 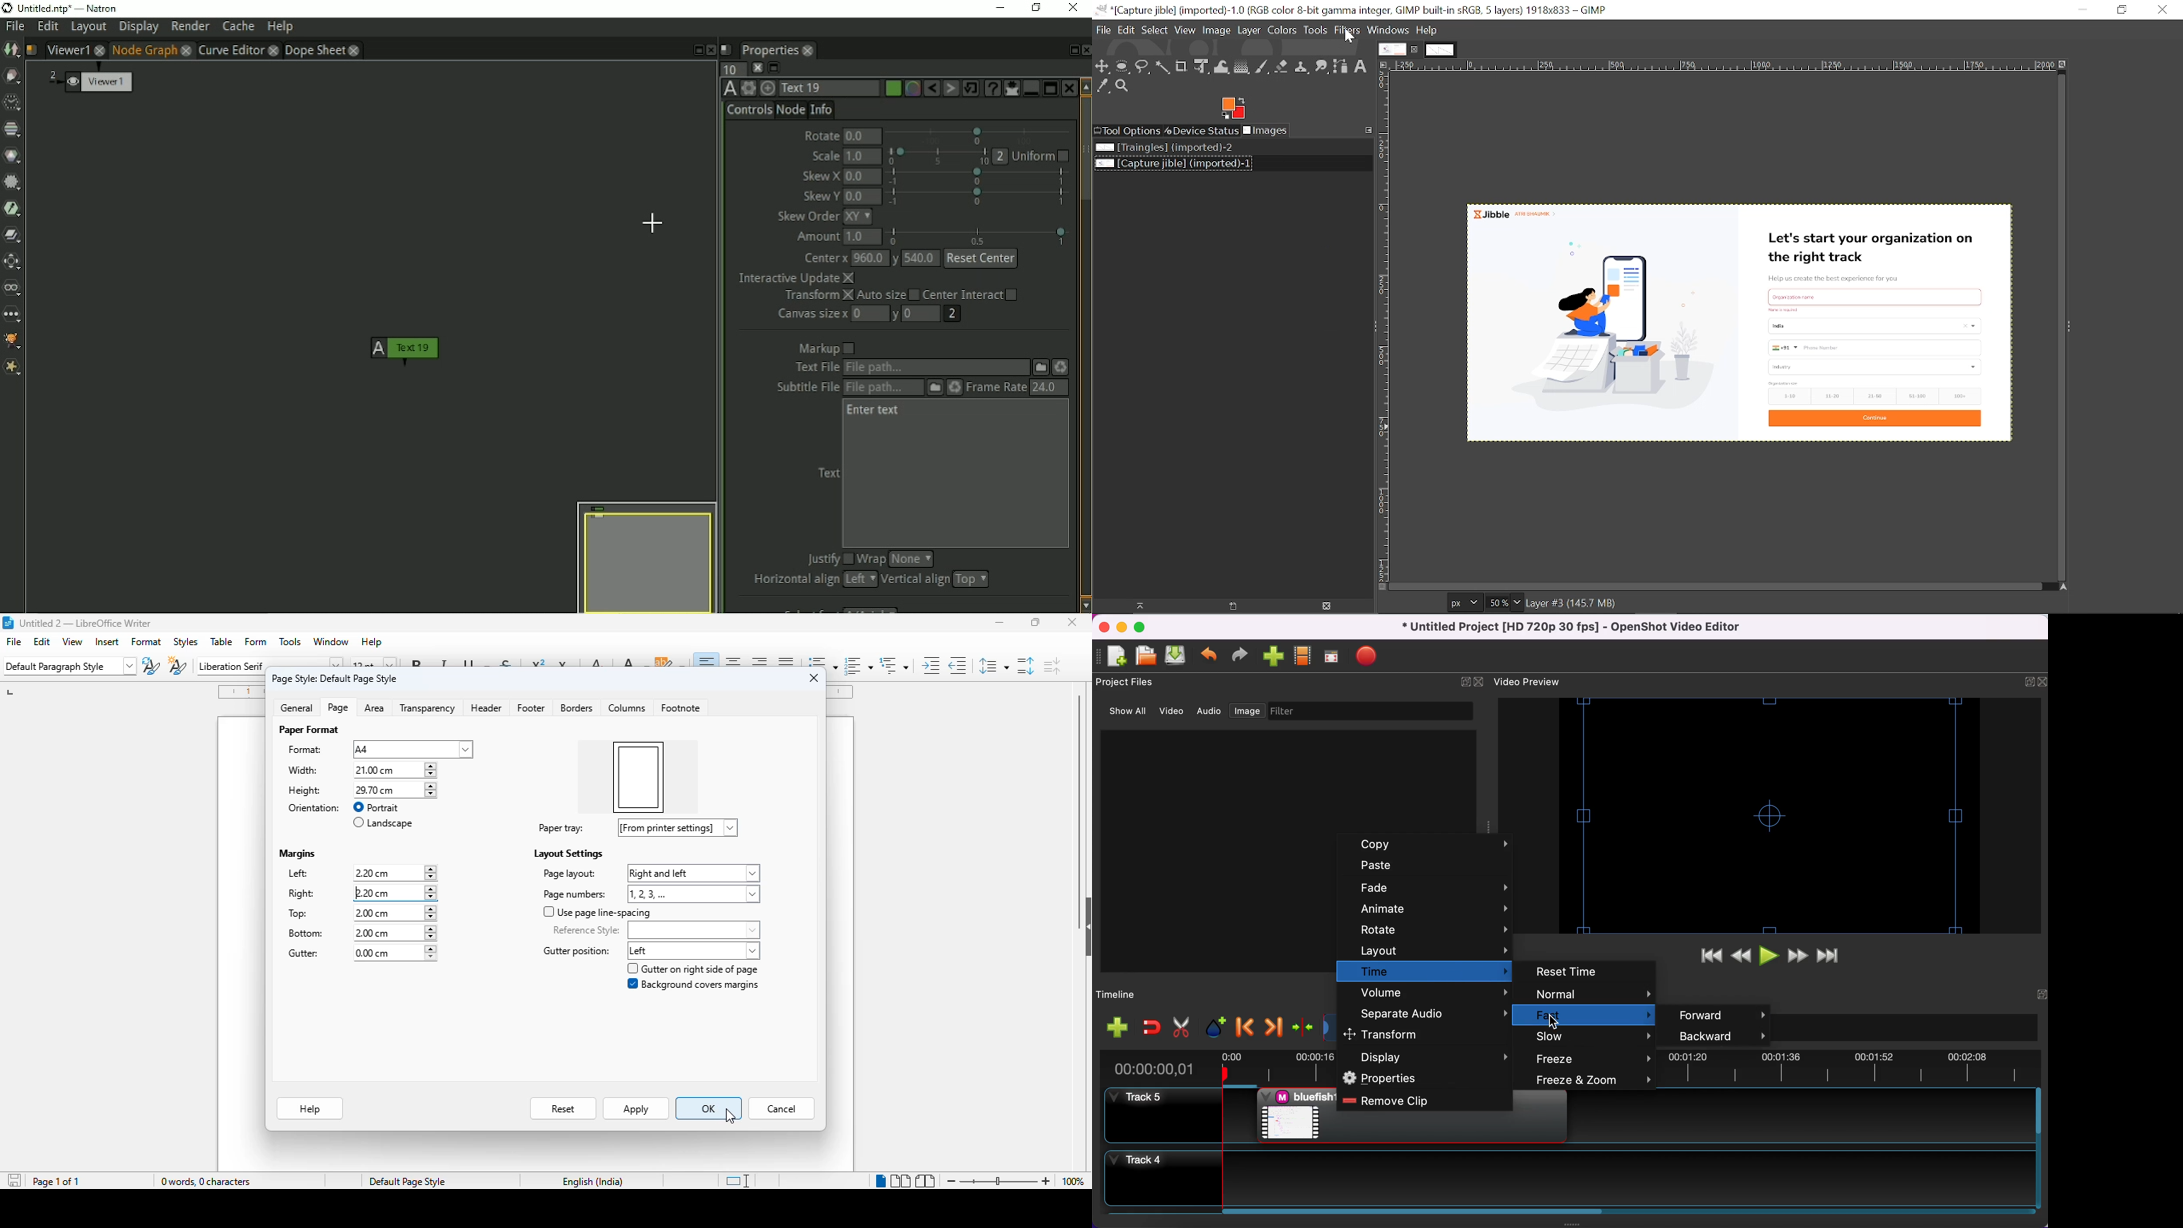 What do you see at coordinates (1000, 623) in the screenshot?
I see `minimize` at bounding box center [1000, 623].